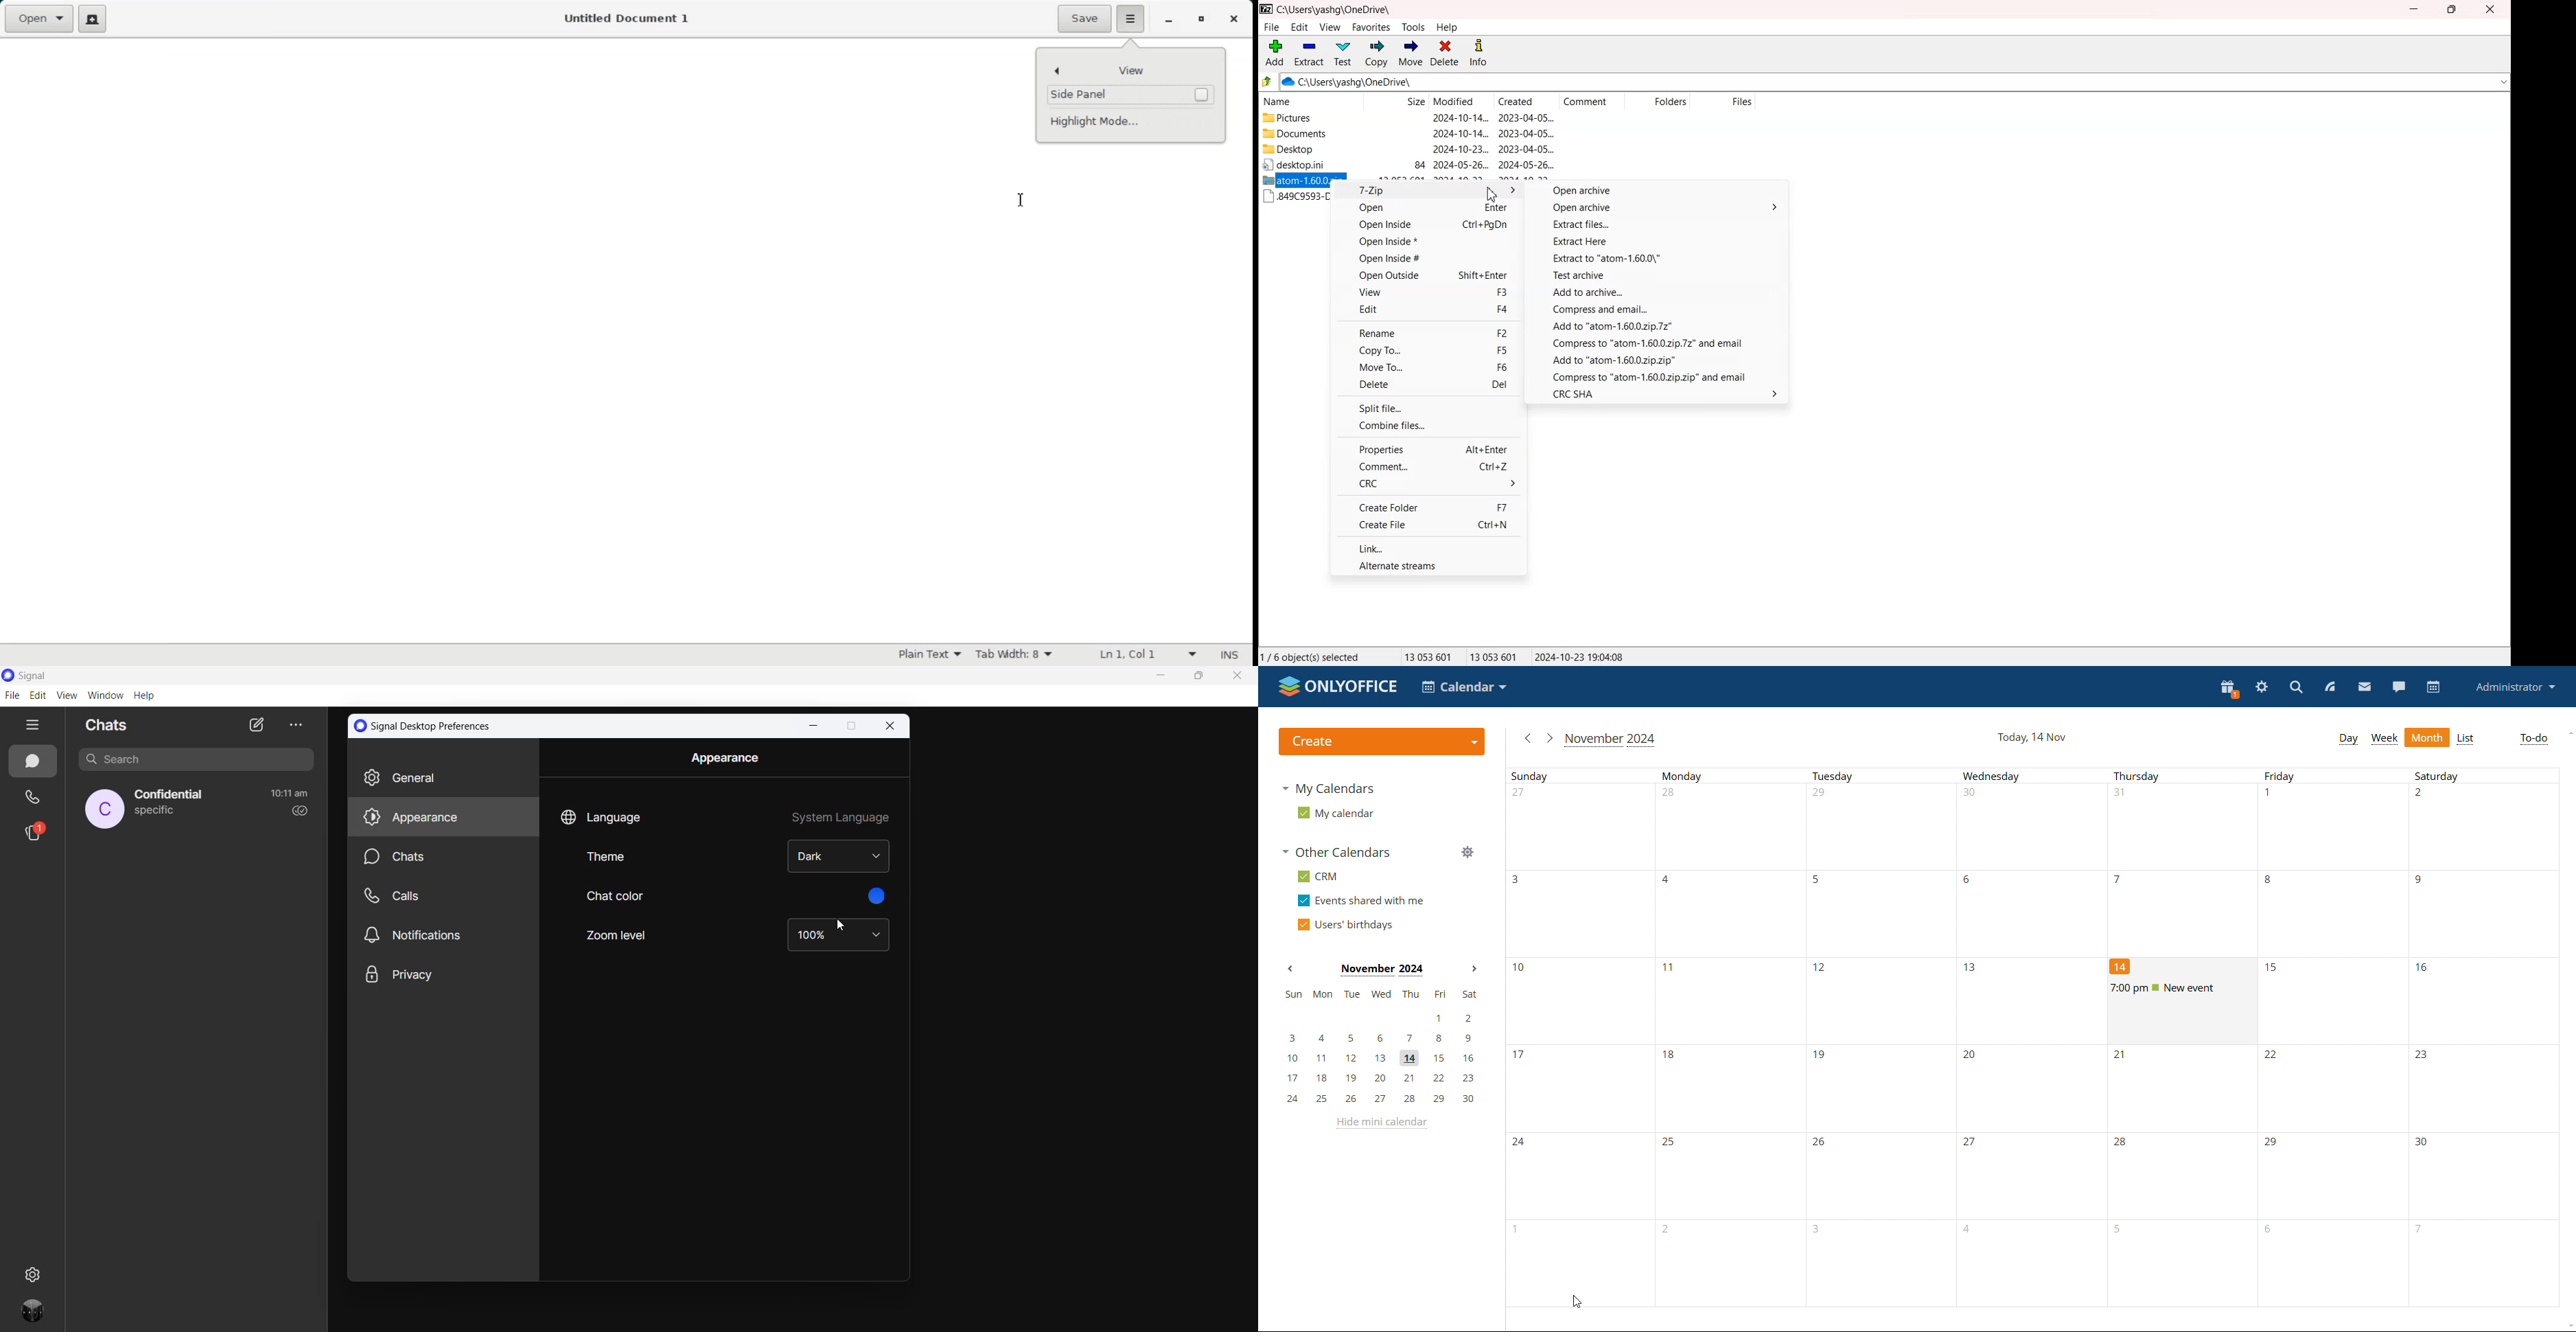 The height and width of the screenshot is (1344, 2576). What do you see at coordinates (1414, 27) in the screenshot?
I see `Tools` at bounding box center [1414, 27].